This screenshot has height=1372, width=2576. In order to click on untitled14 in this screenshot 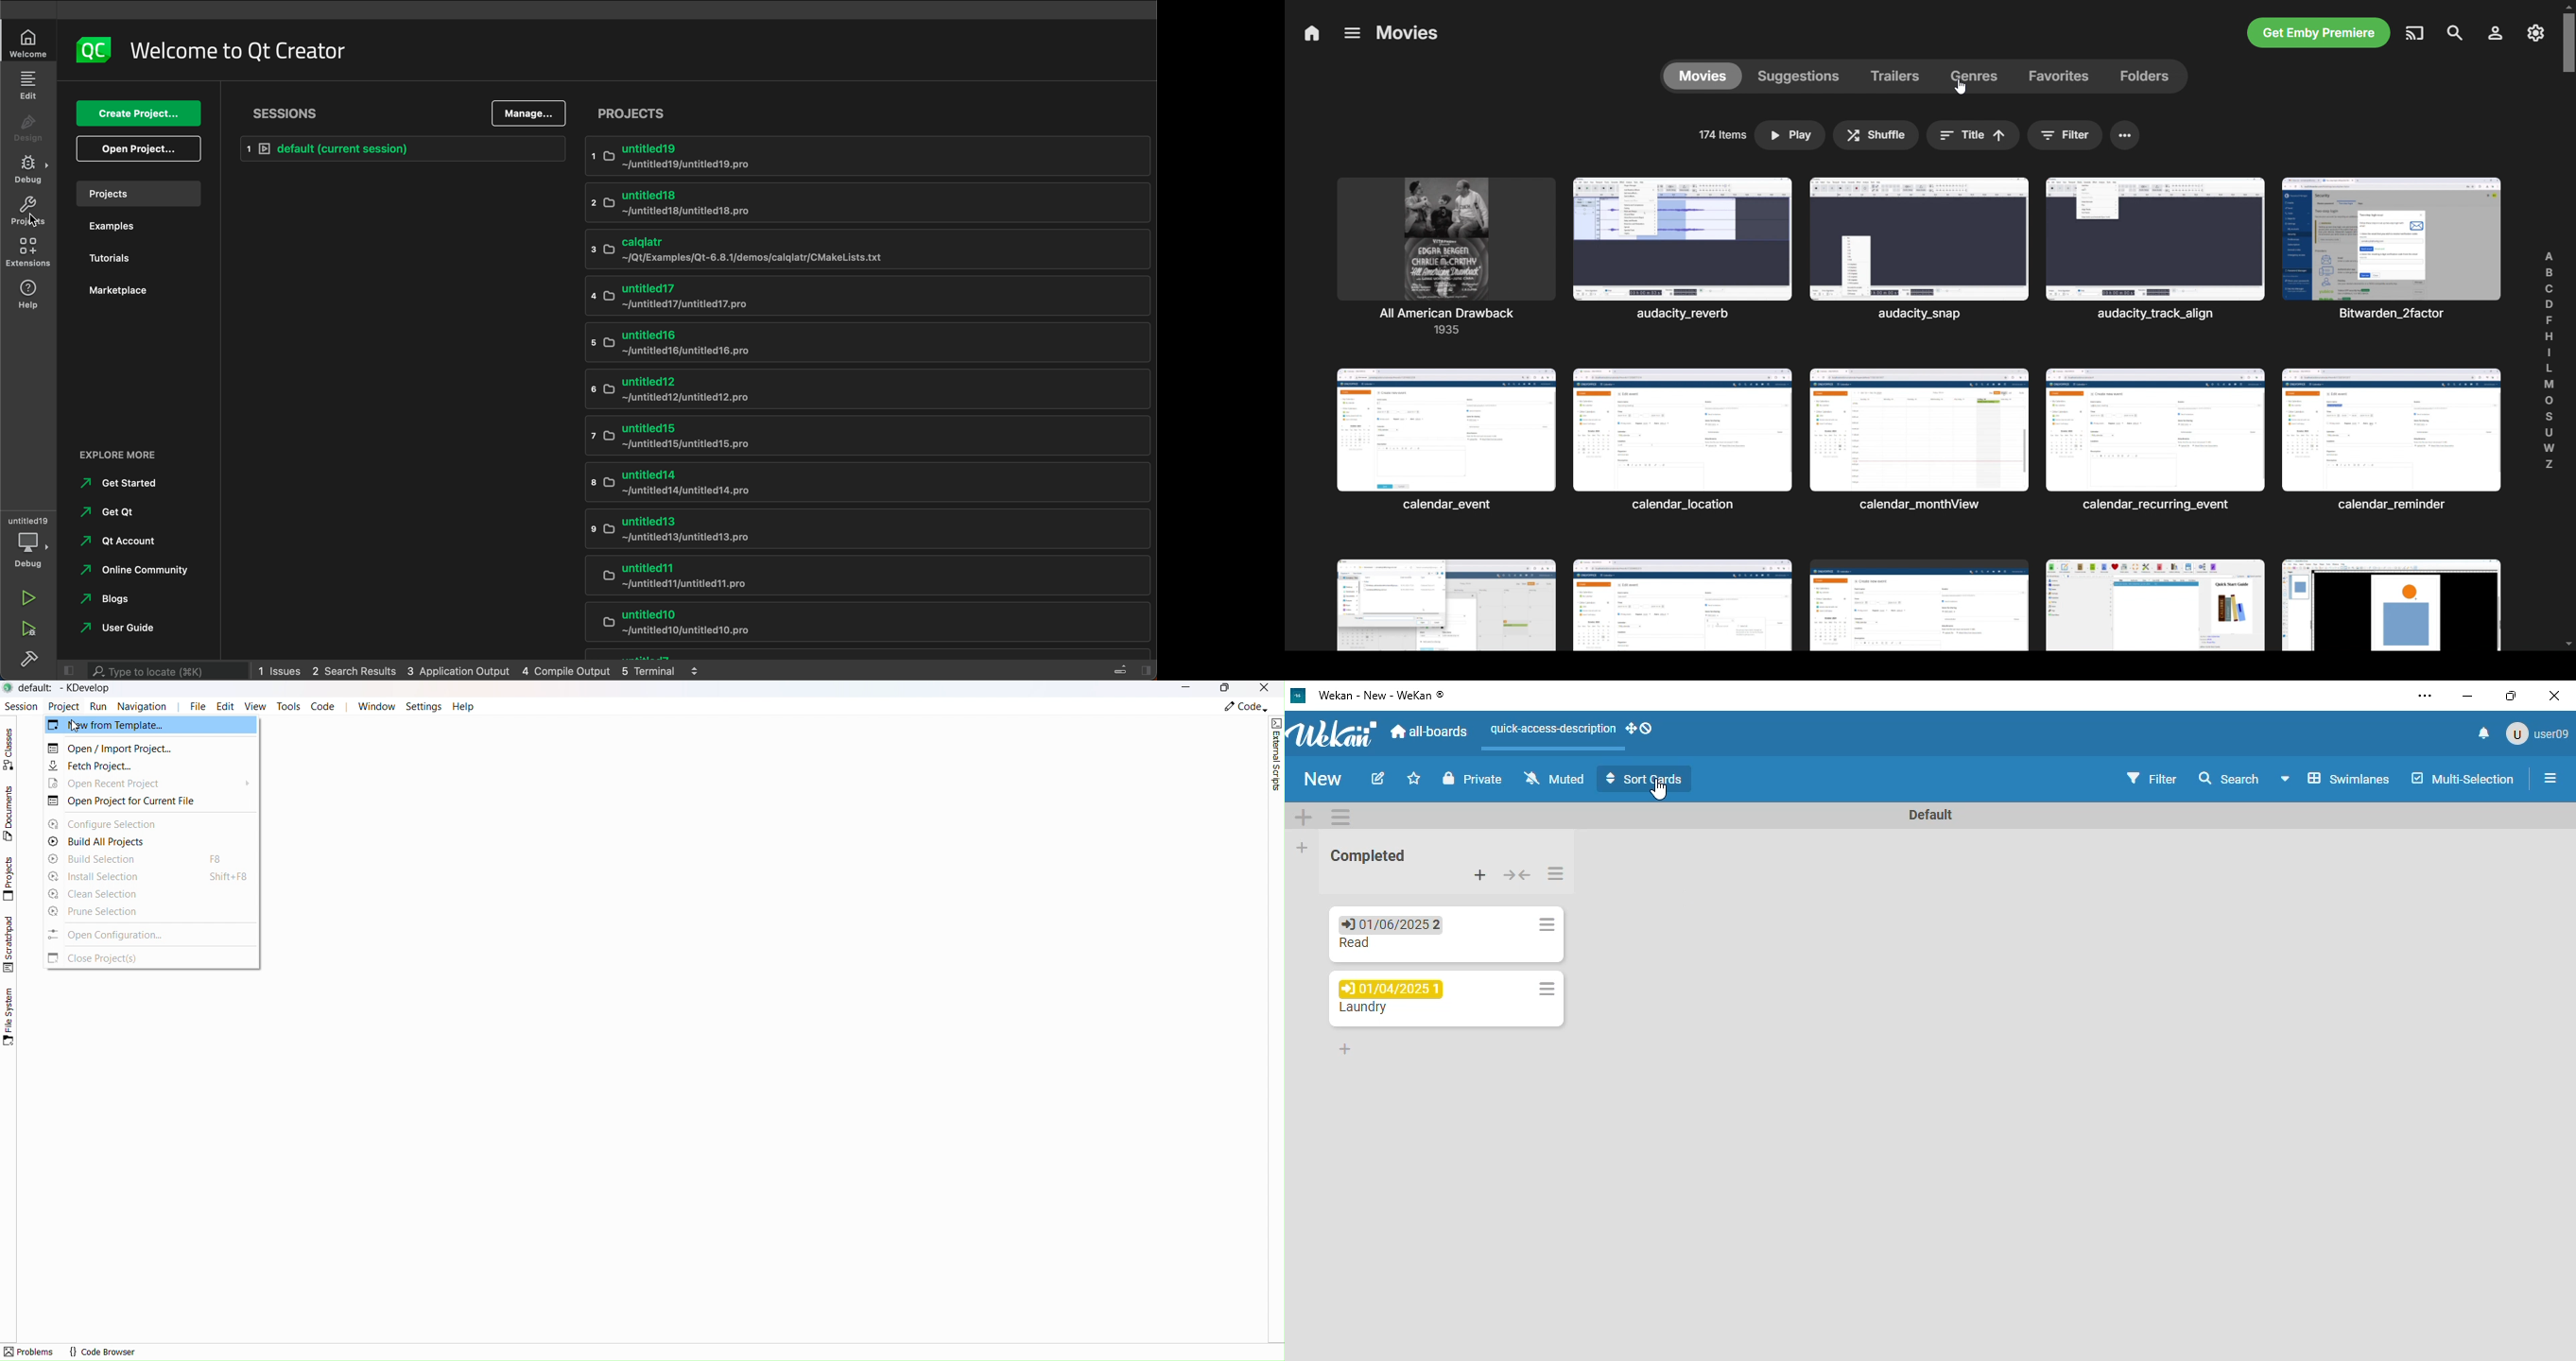, I will do `click(863, 482)`.